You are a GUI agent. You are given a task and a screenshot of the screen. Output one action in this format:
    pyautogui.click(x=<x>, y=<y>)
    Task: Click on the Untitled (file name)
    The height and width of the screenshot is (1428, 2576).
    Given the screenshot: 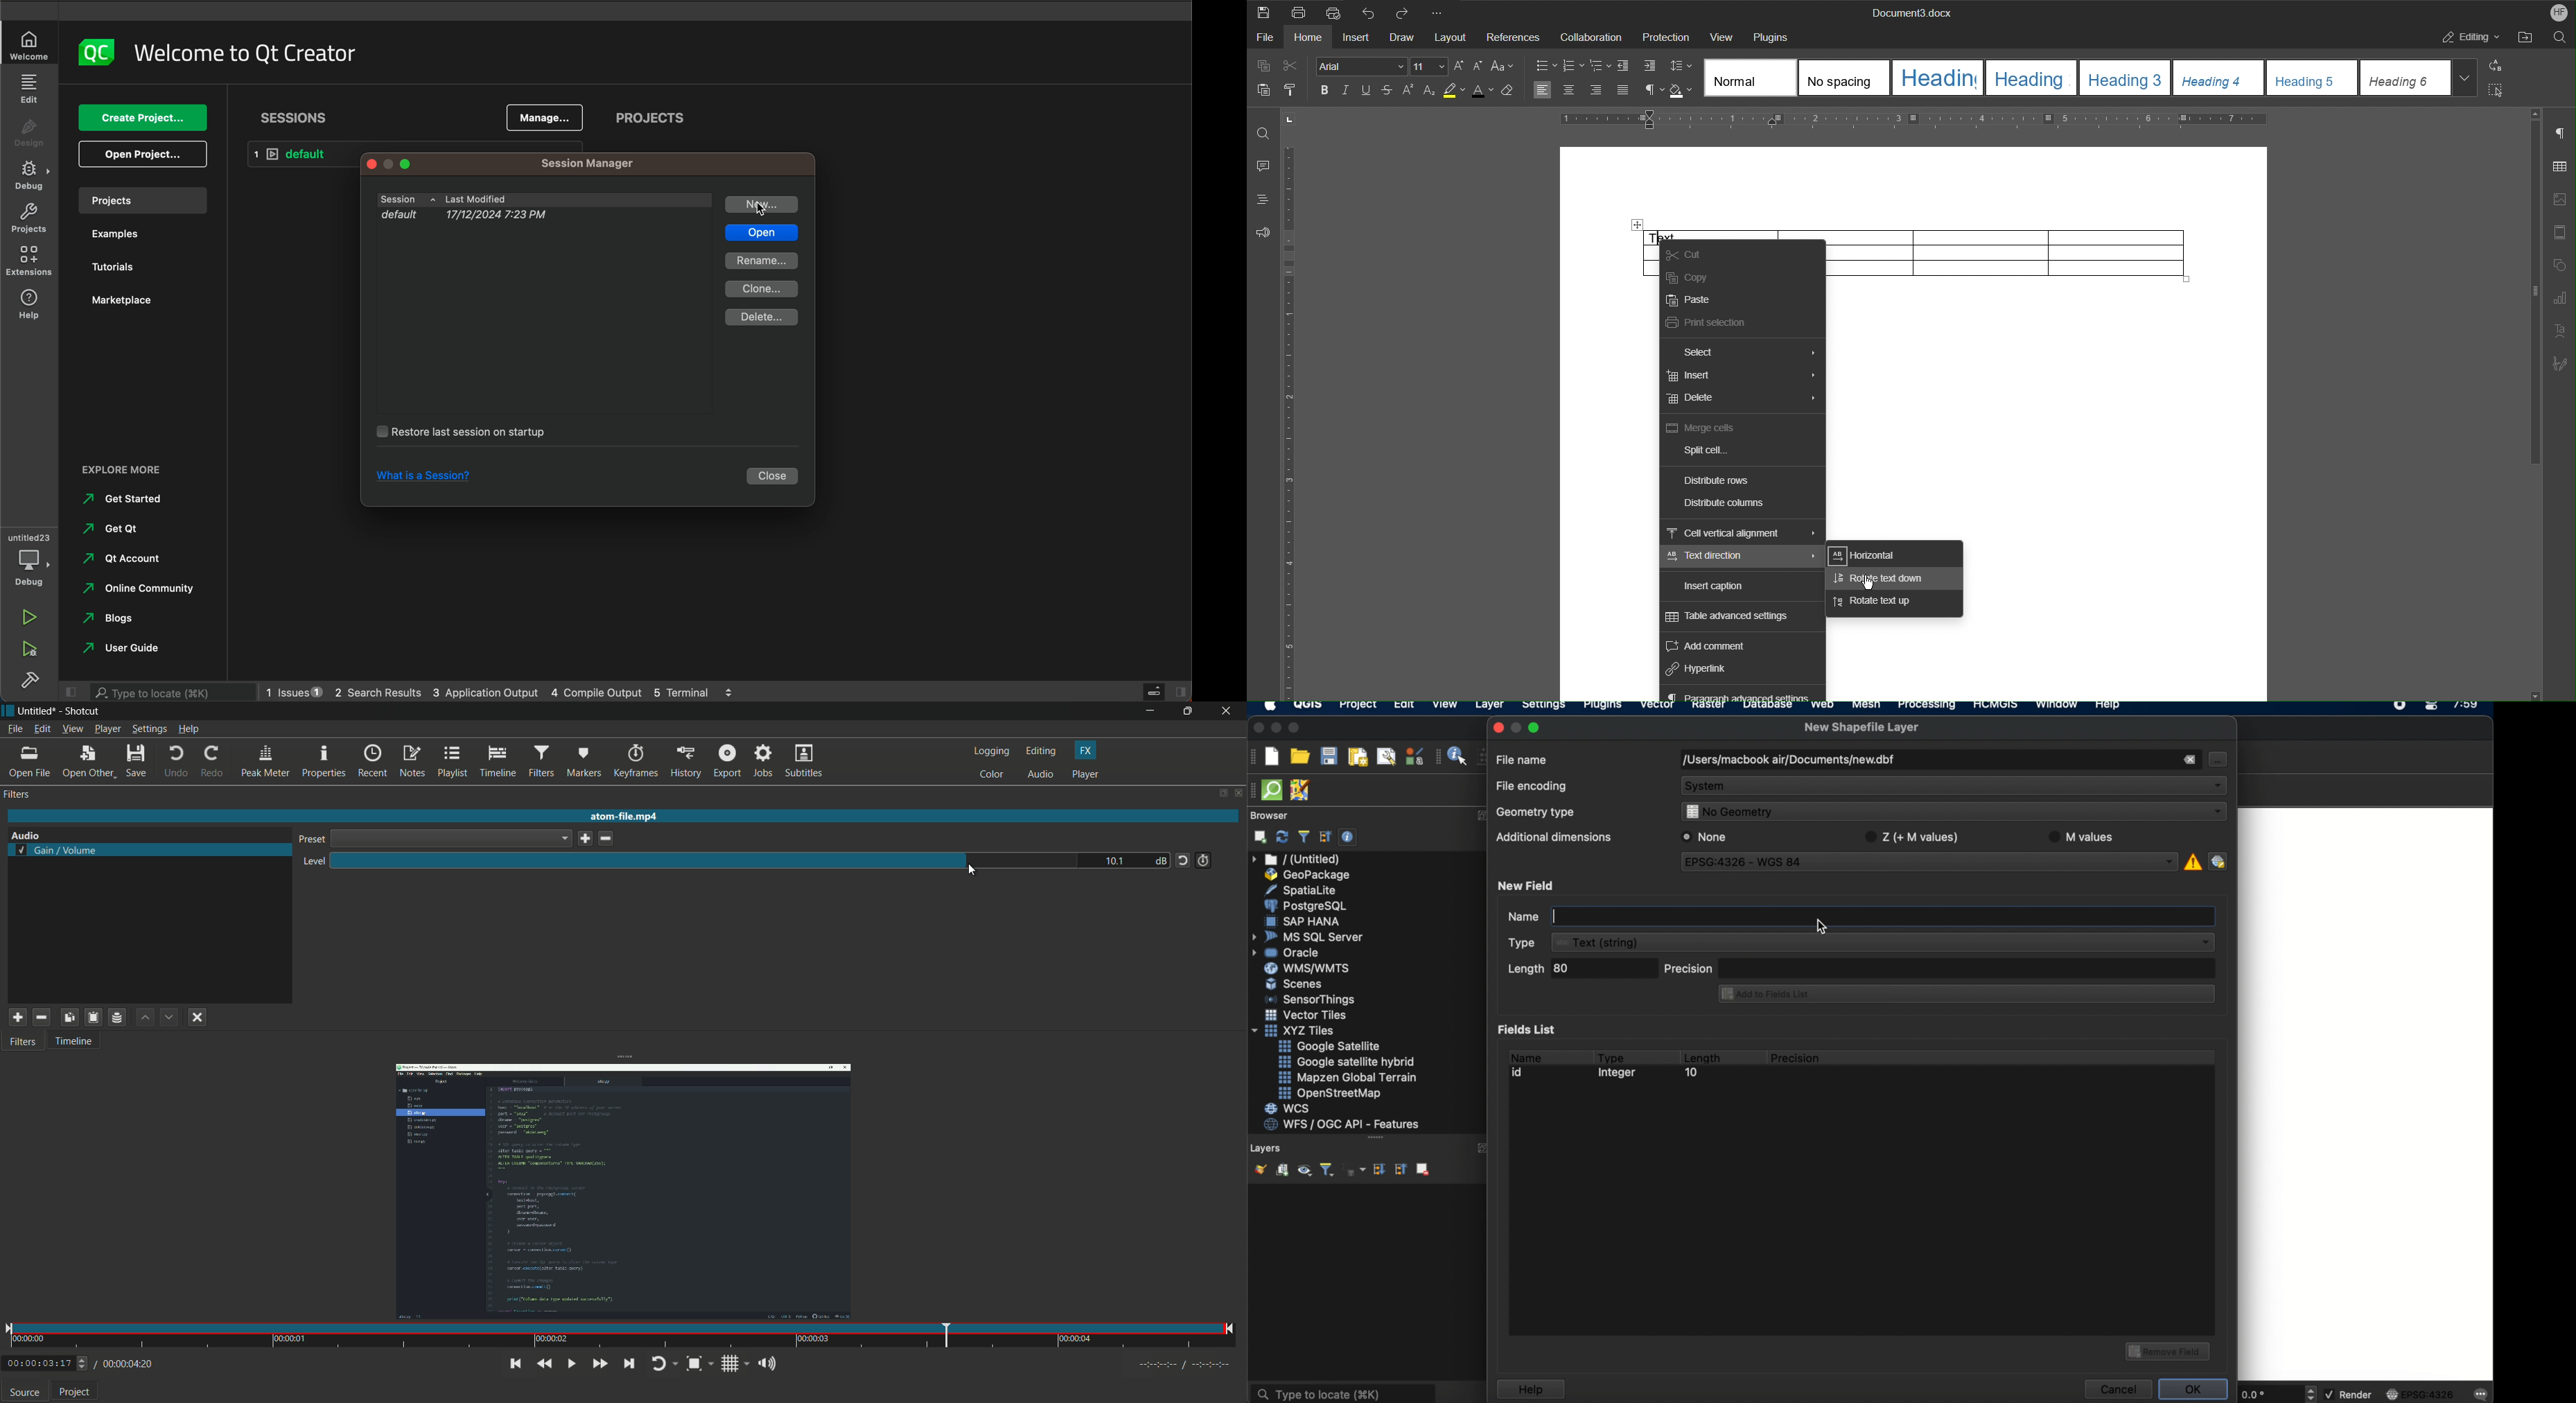 What is the action you would take?
    pyautogui.click(x=38, y=711)
    